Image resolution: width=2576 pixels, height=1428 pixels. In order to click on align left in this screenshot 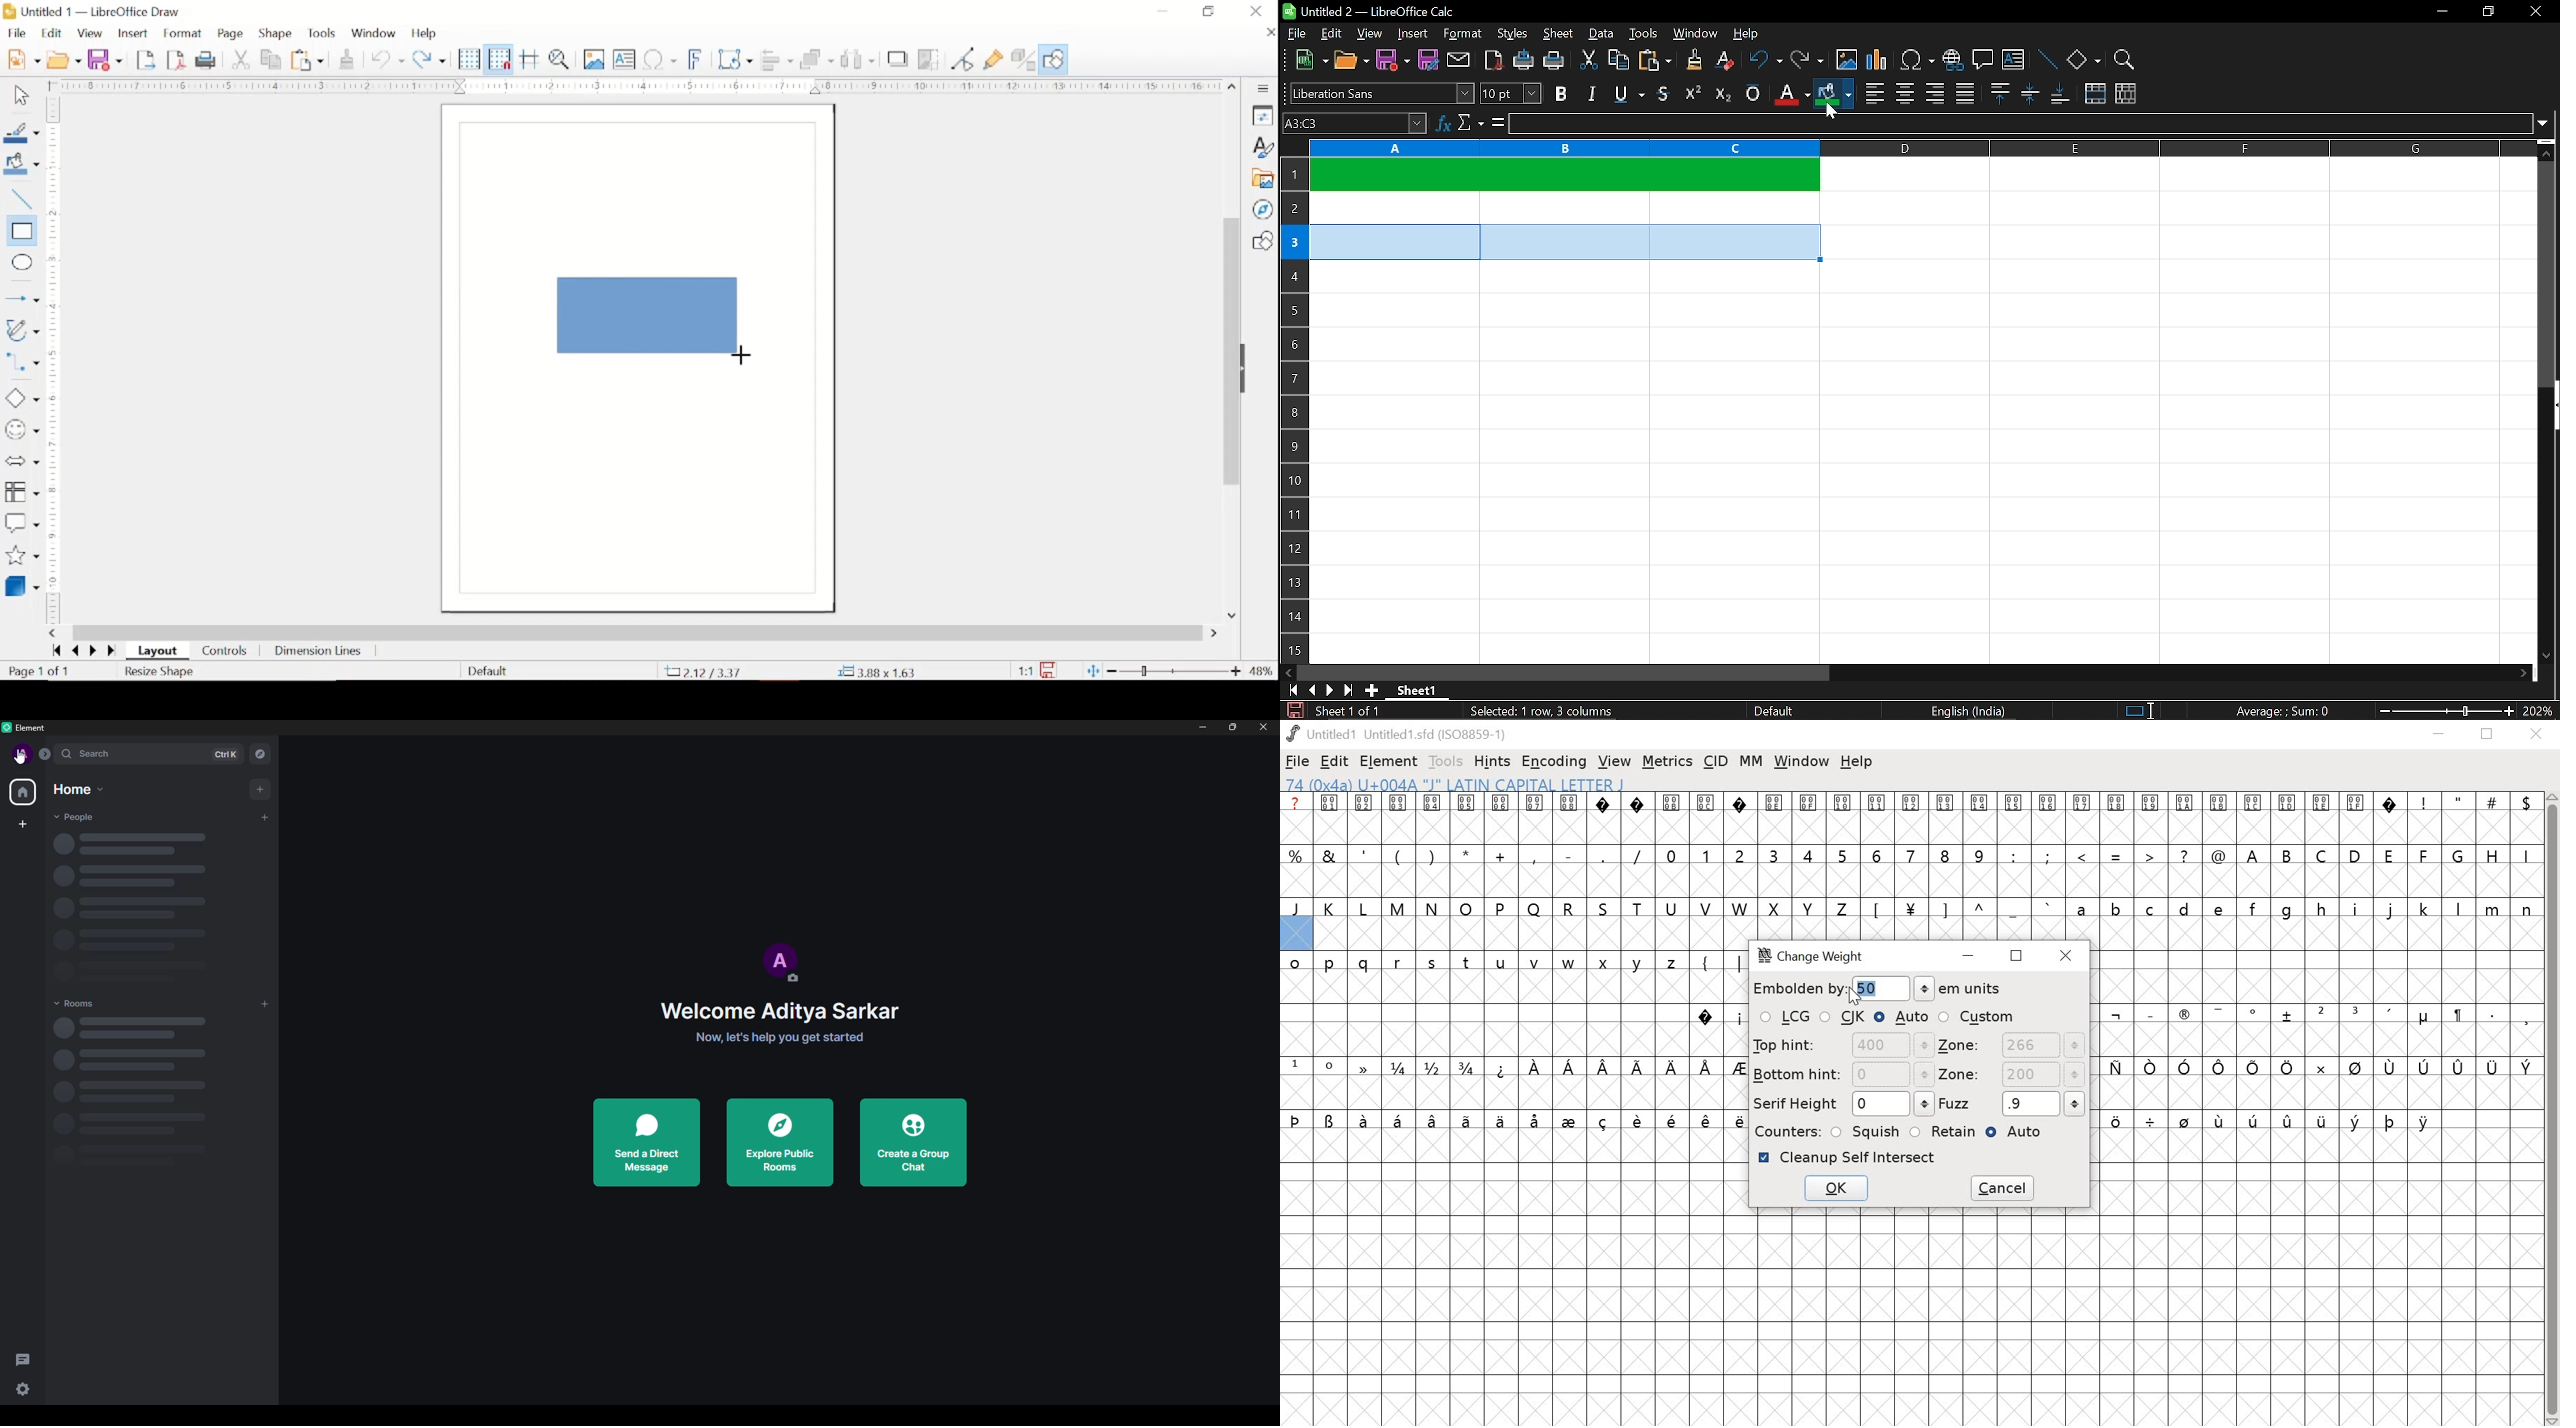, I will do `click(1874, 92)`.